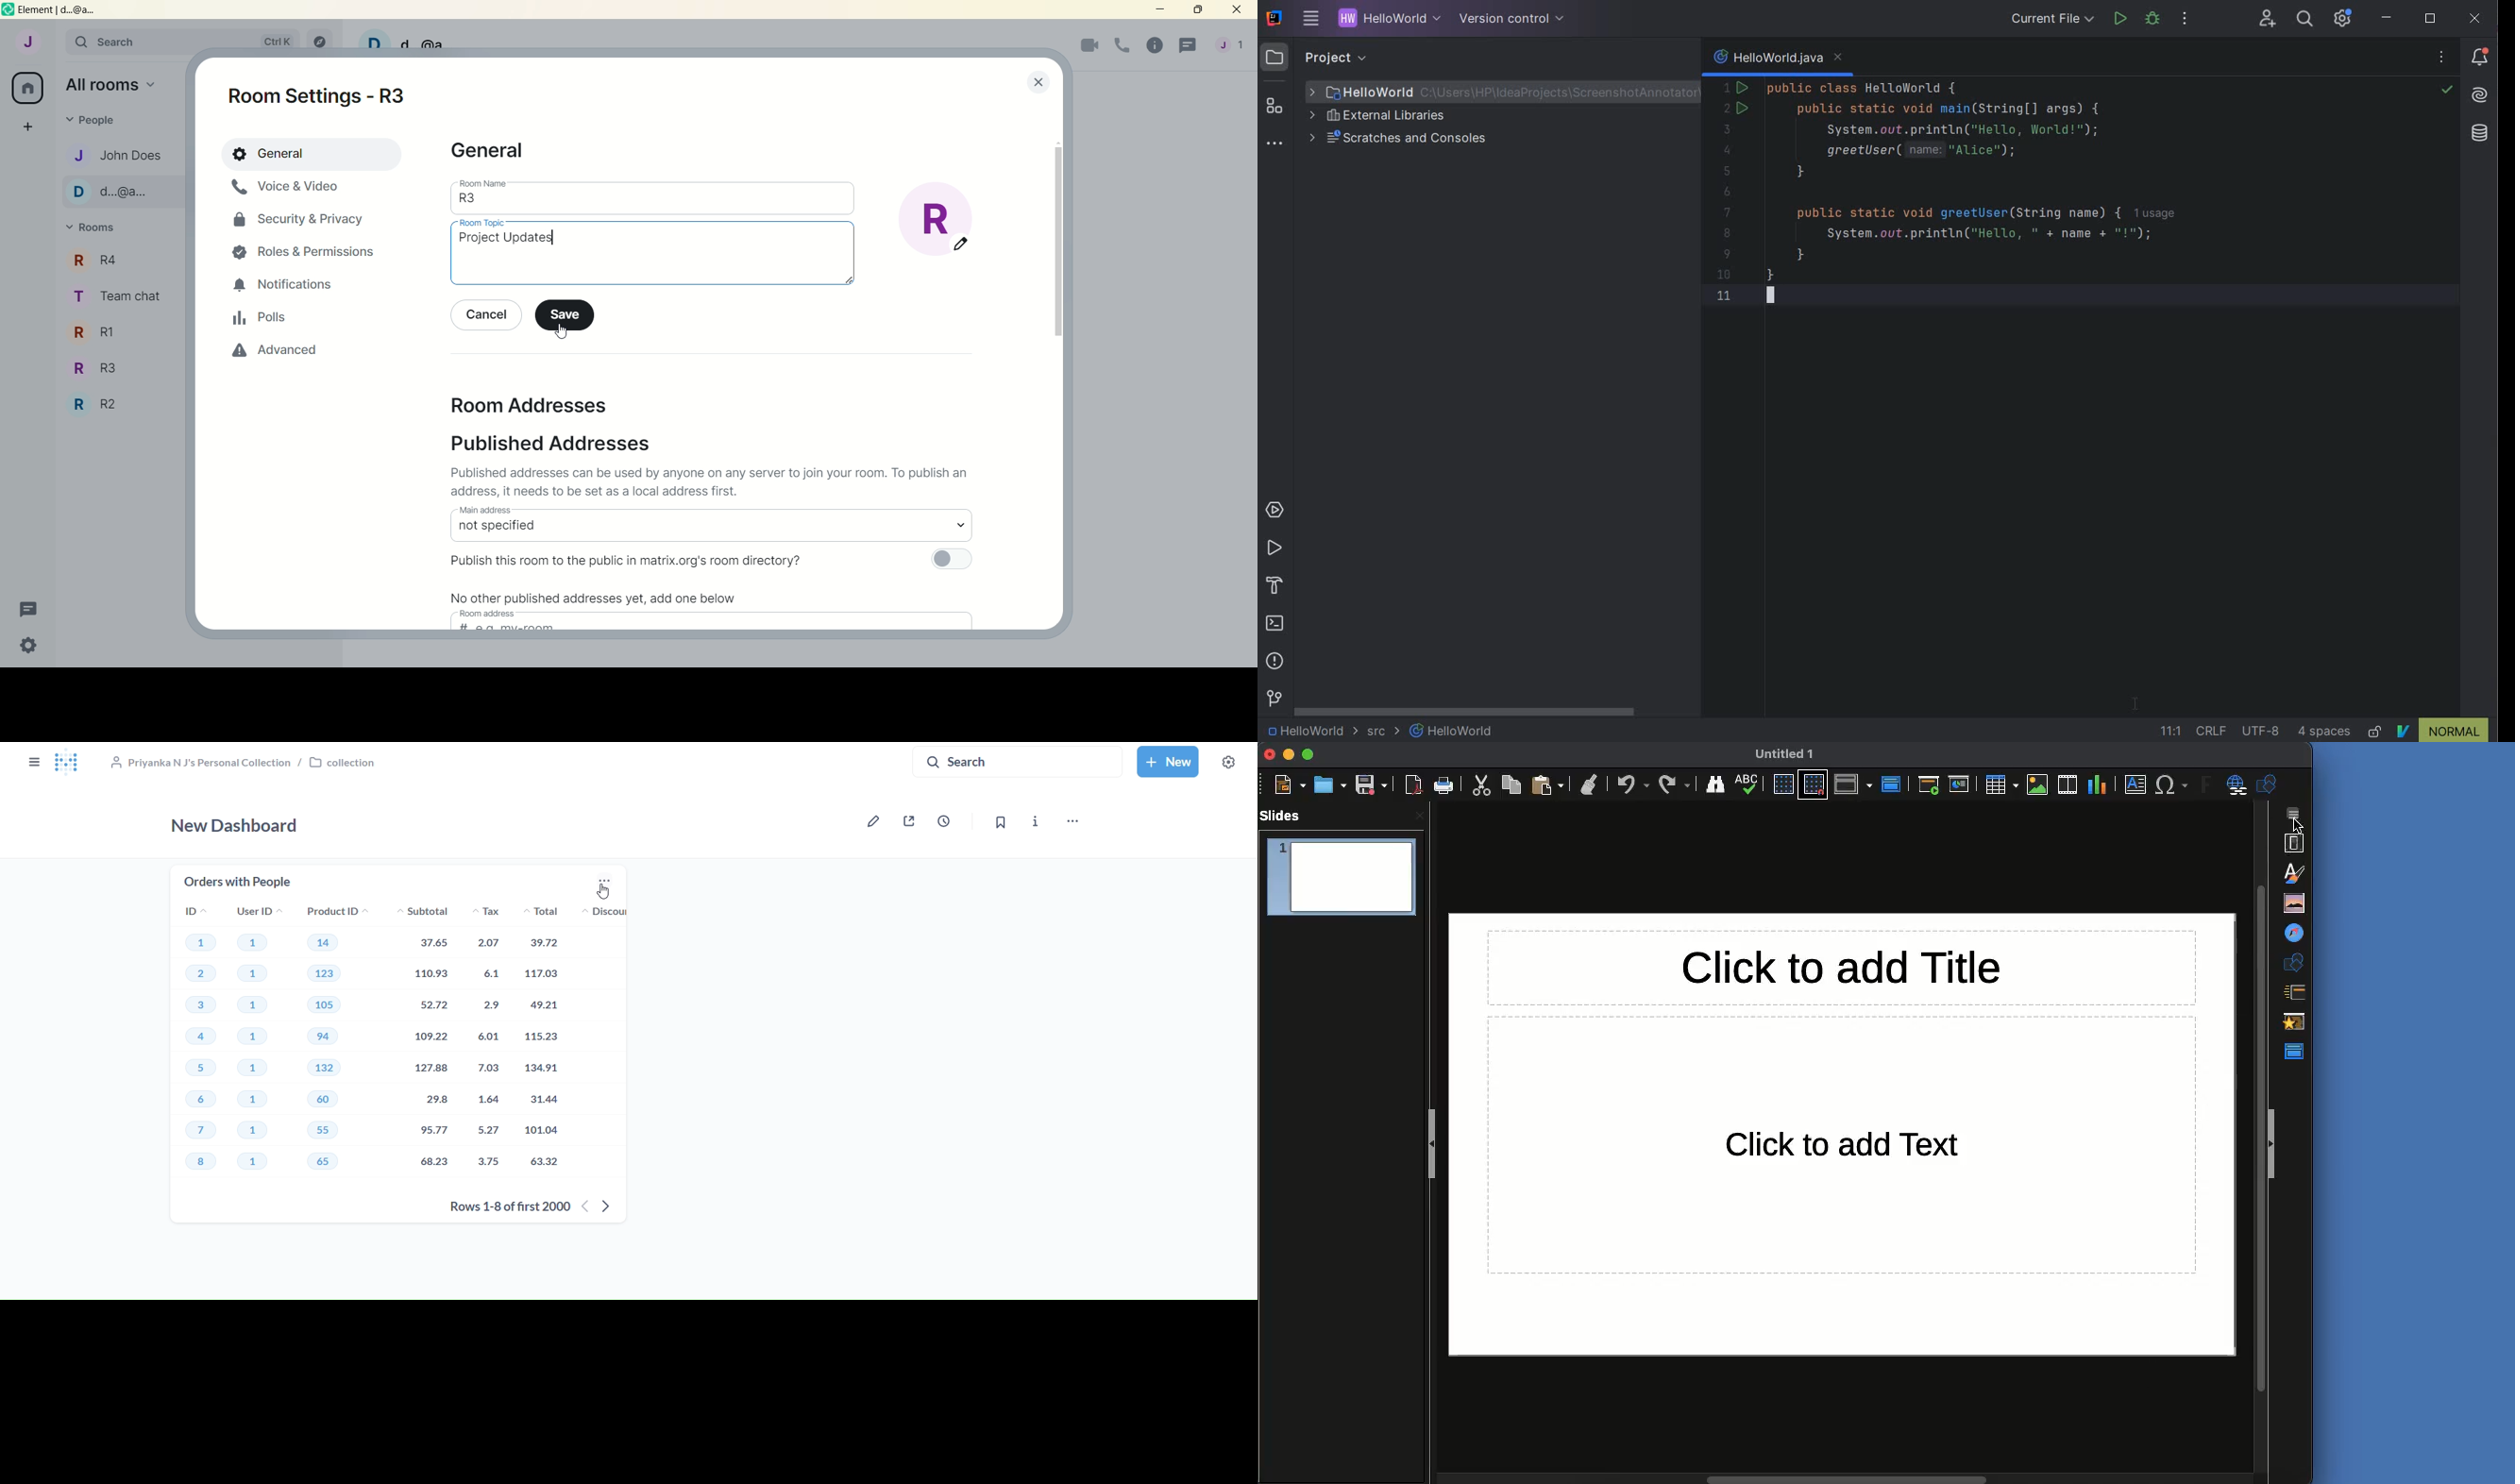 This screenshot has height=1484, width=2520. I want to click on toggle button, so click(956, 561).